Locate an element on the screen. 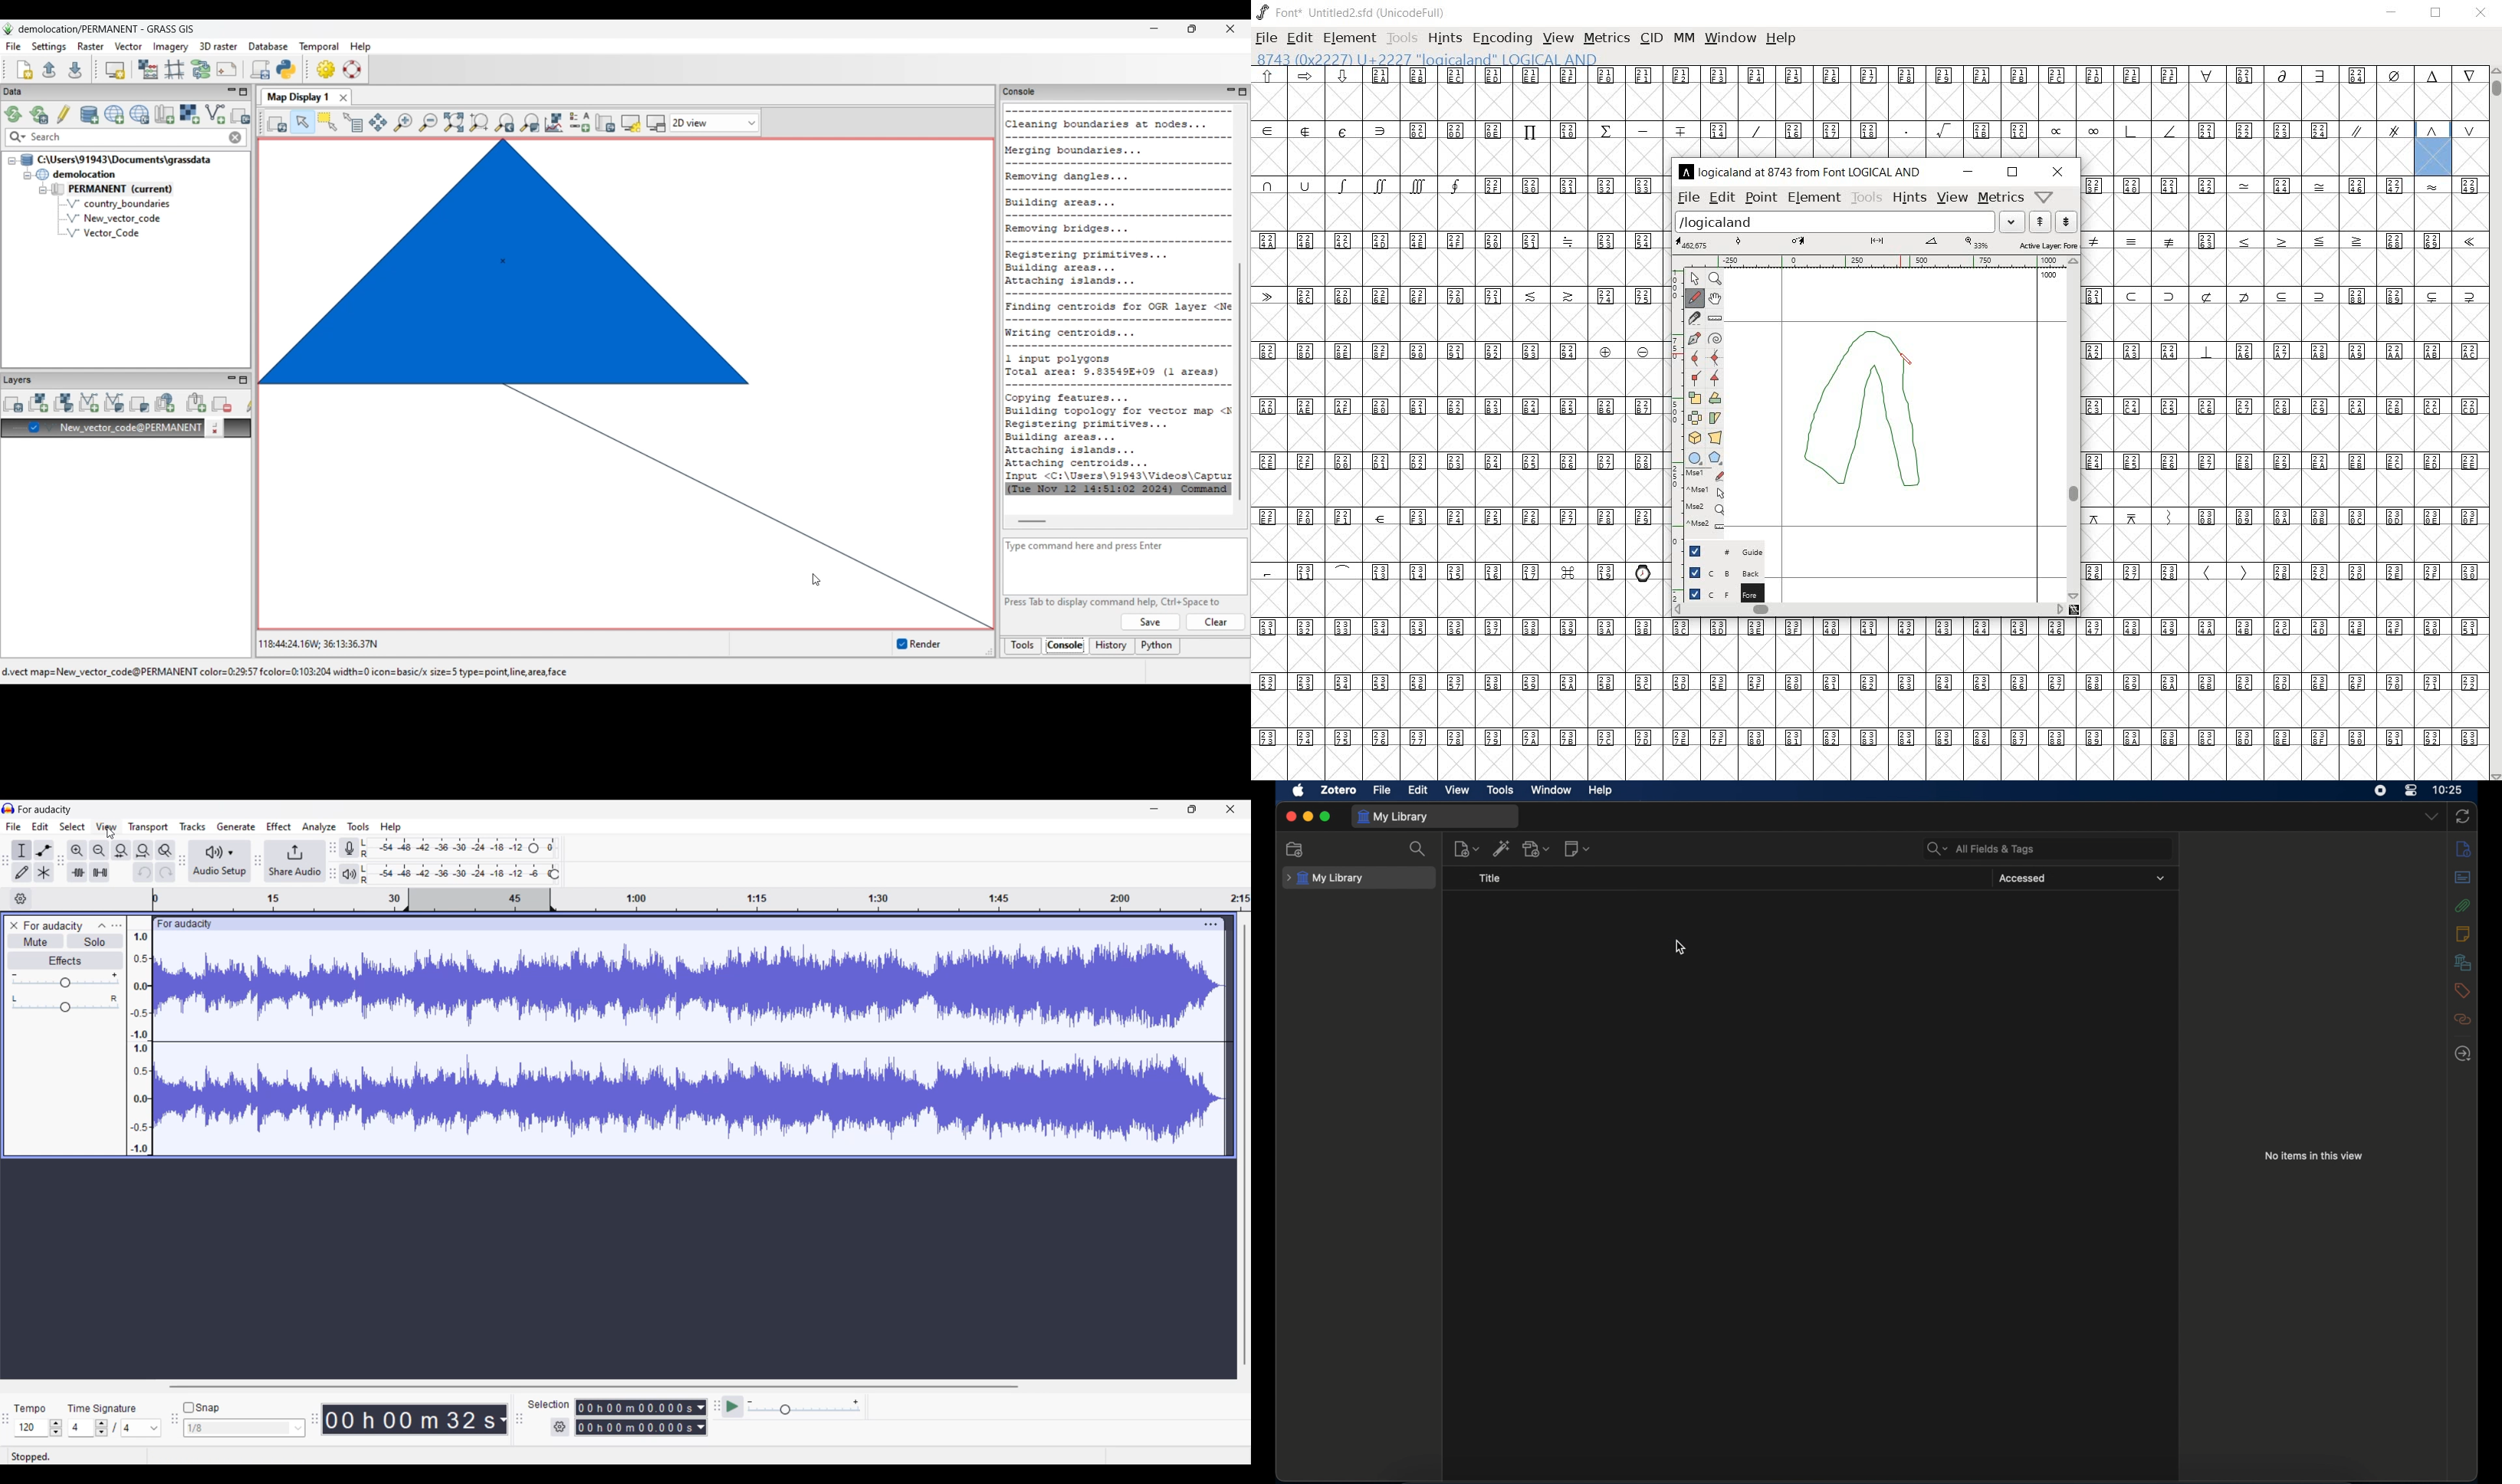 This screenshot has height=1484, width=2520. Audio setup is located at coordinates (220, 861).